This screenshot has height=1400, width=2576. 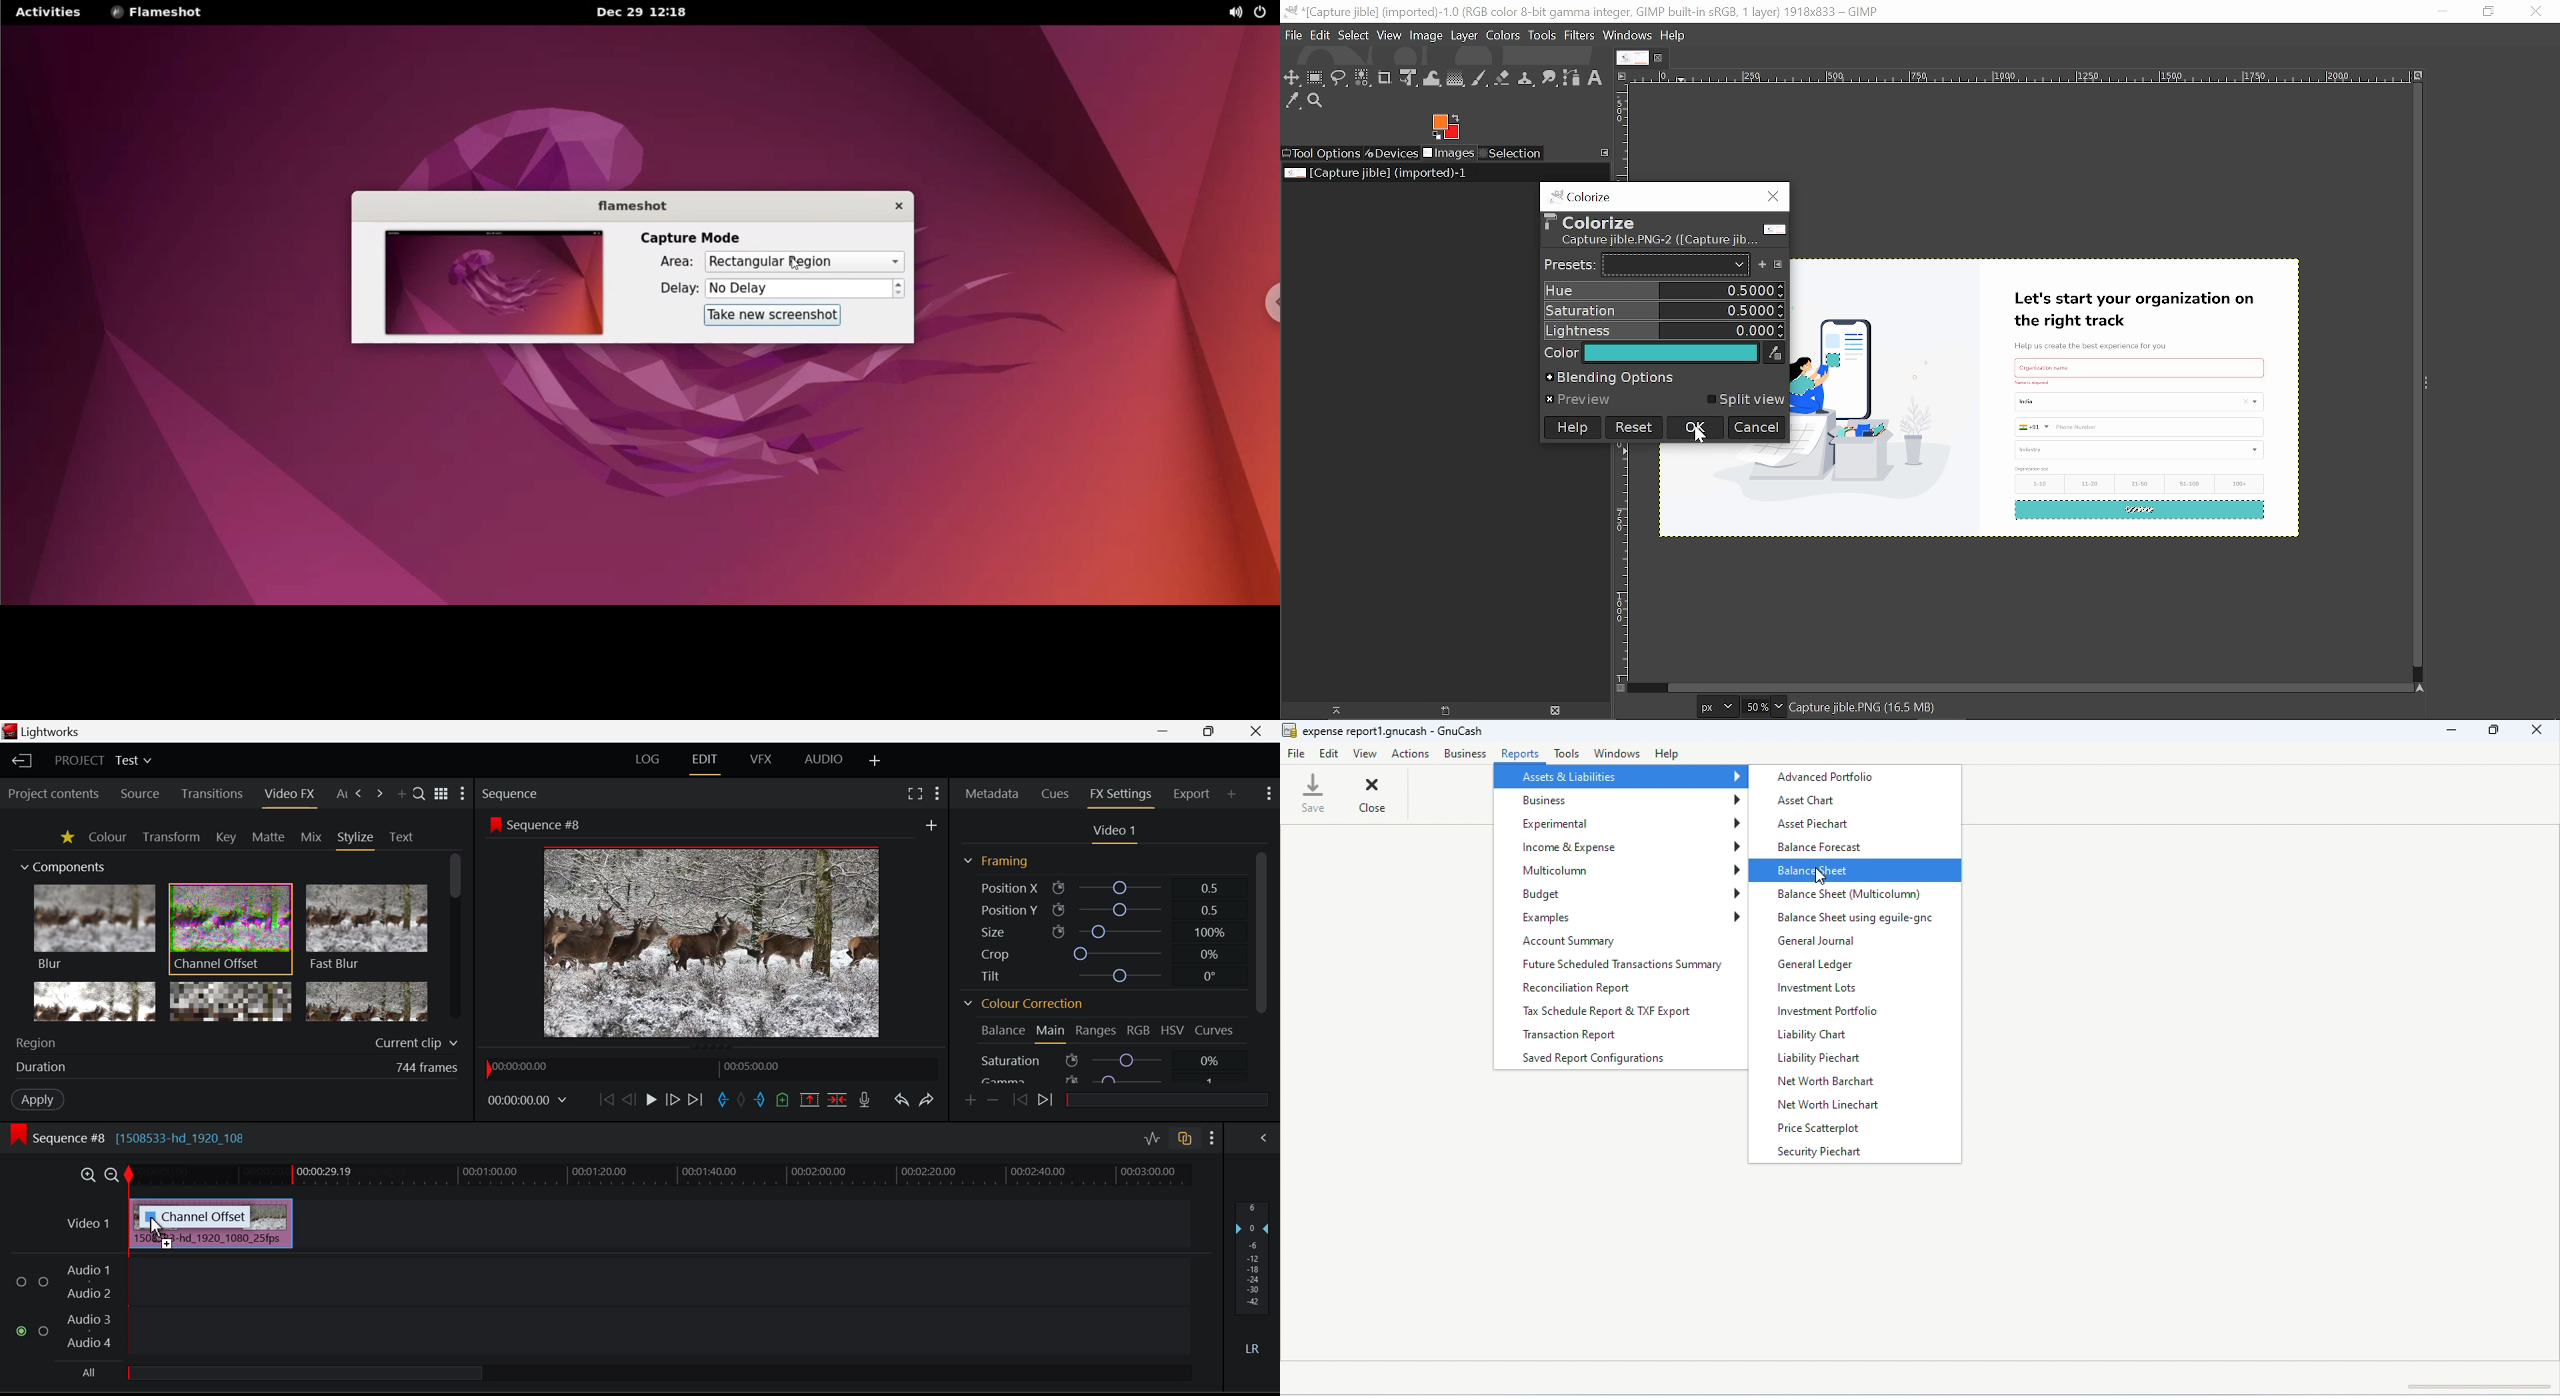 What do you see at coordinates (1121, 795) in the screenshot?
I see `FX Settings` at bounding box center [1121, 795].